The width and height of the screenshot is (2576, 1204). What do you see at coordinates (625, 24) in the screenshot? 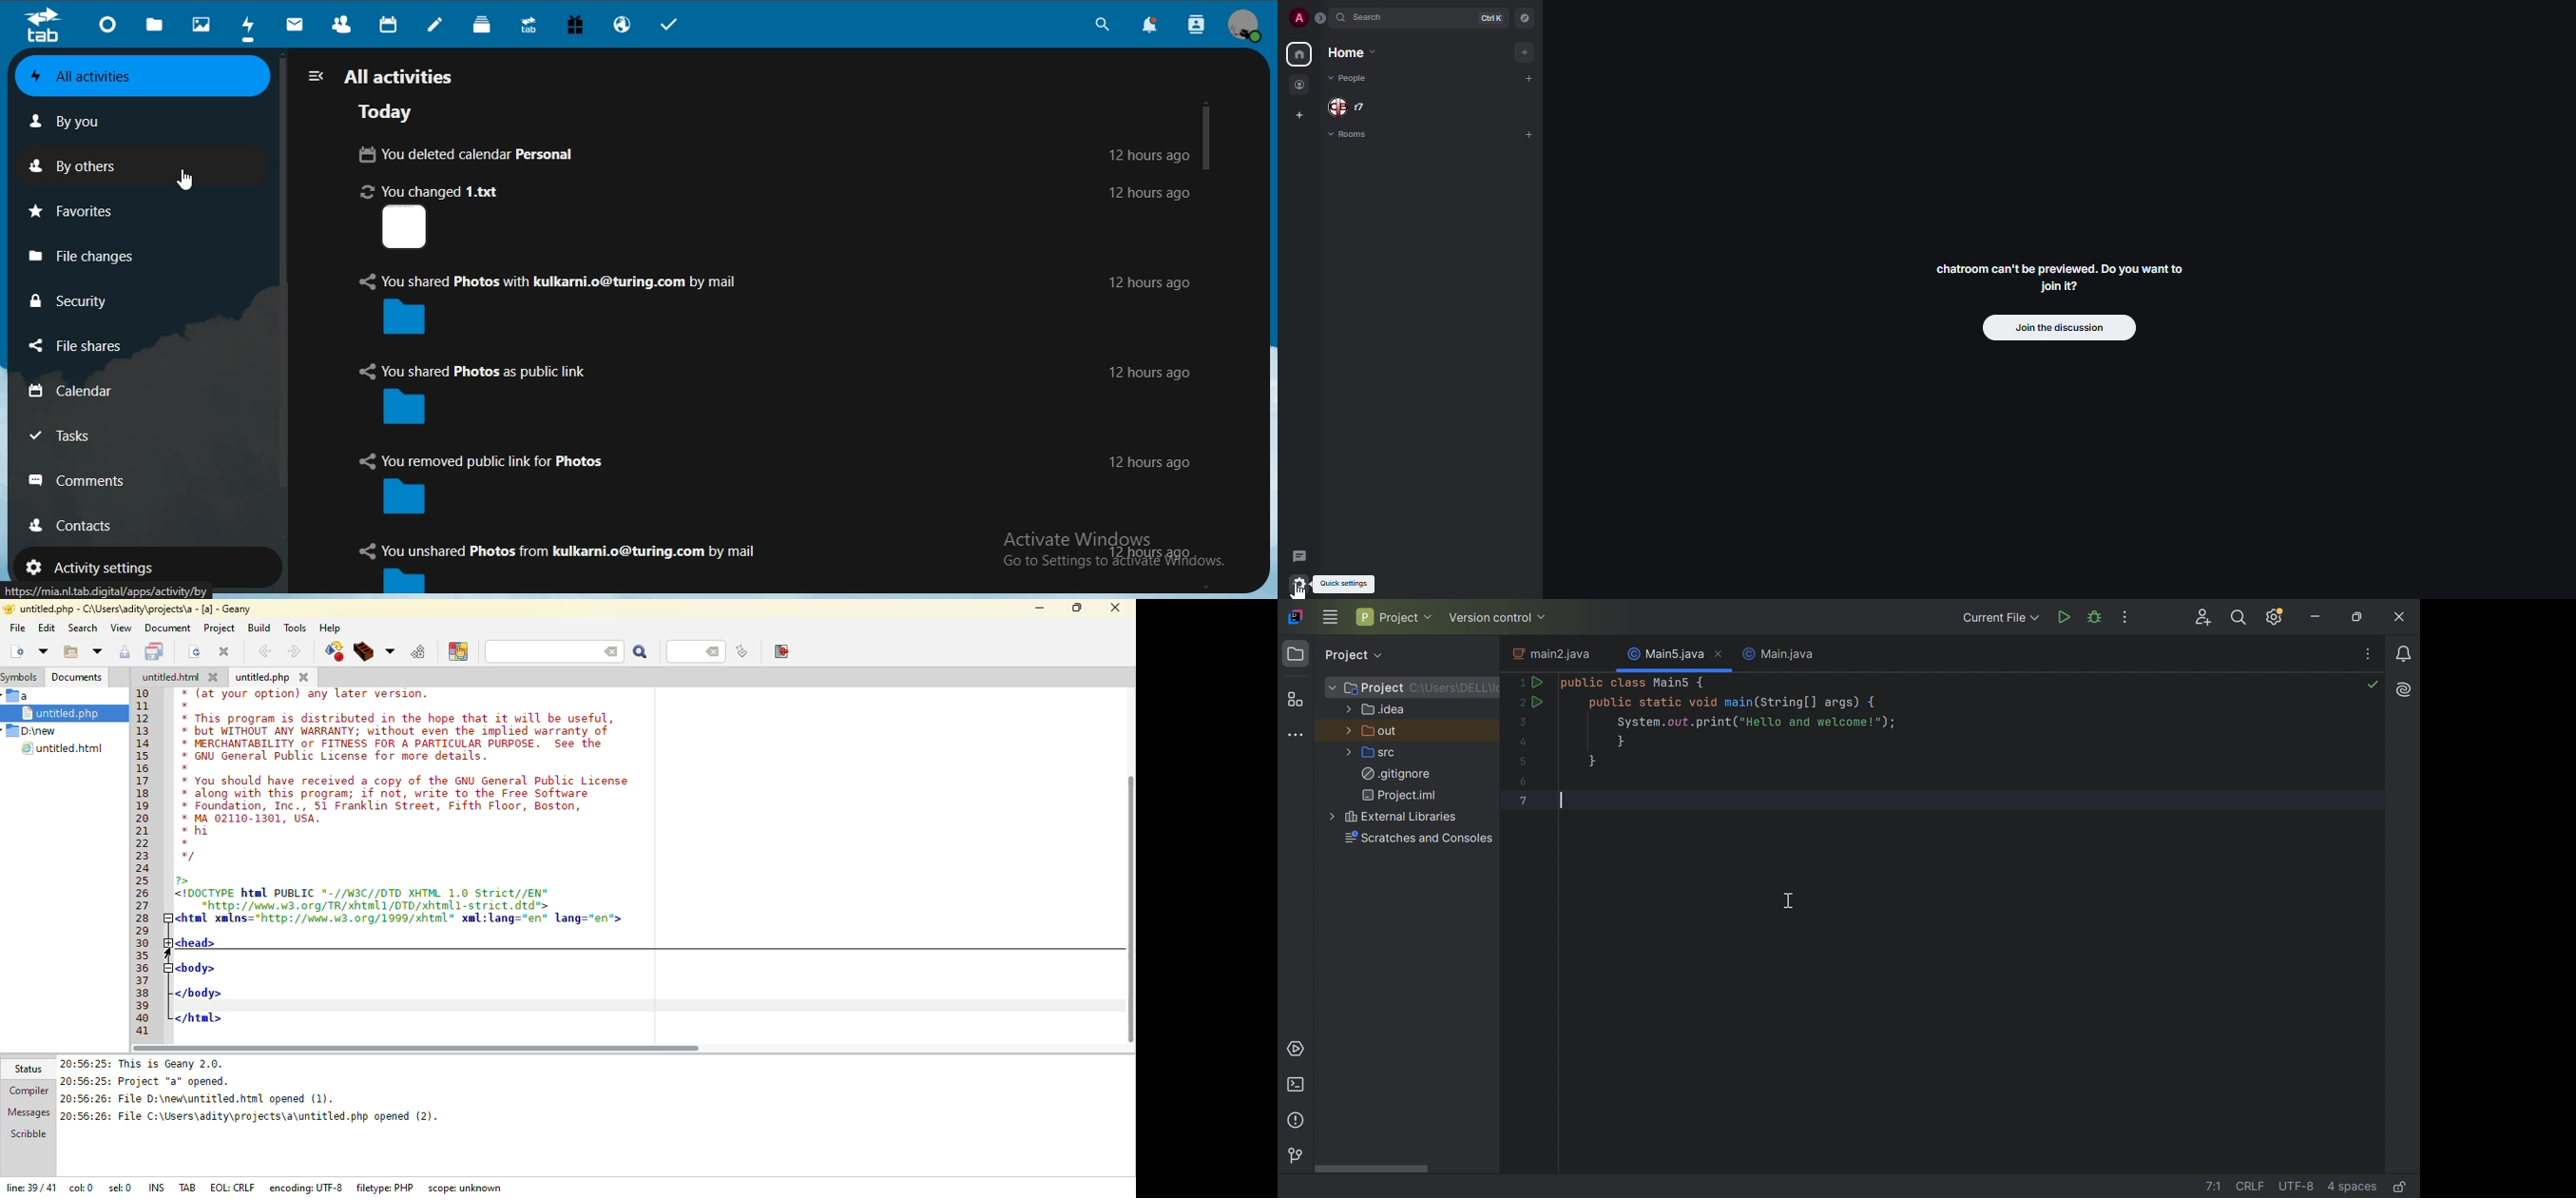
I see `email hosting` at bounding box center [625, 24].